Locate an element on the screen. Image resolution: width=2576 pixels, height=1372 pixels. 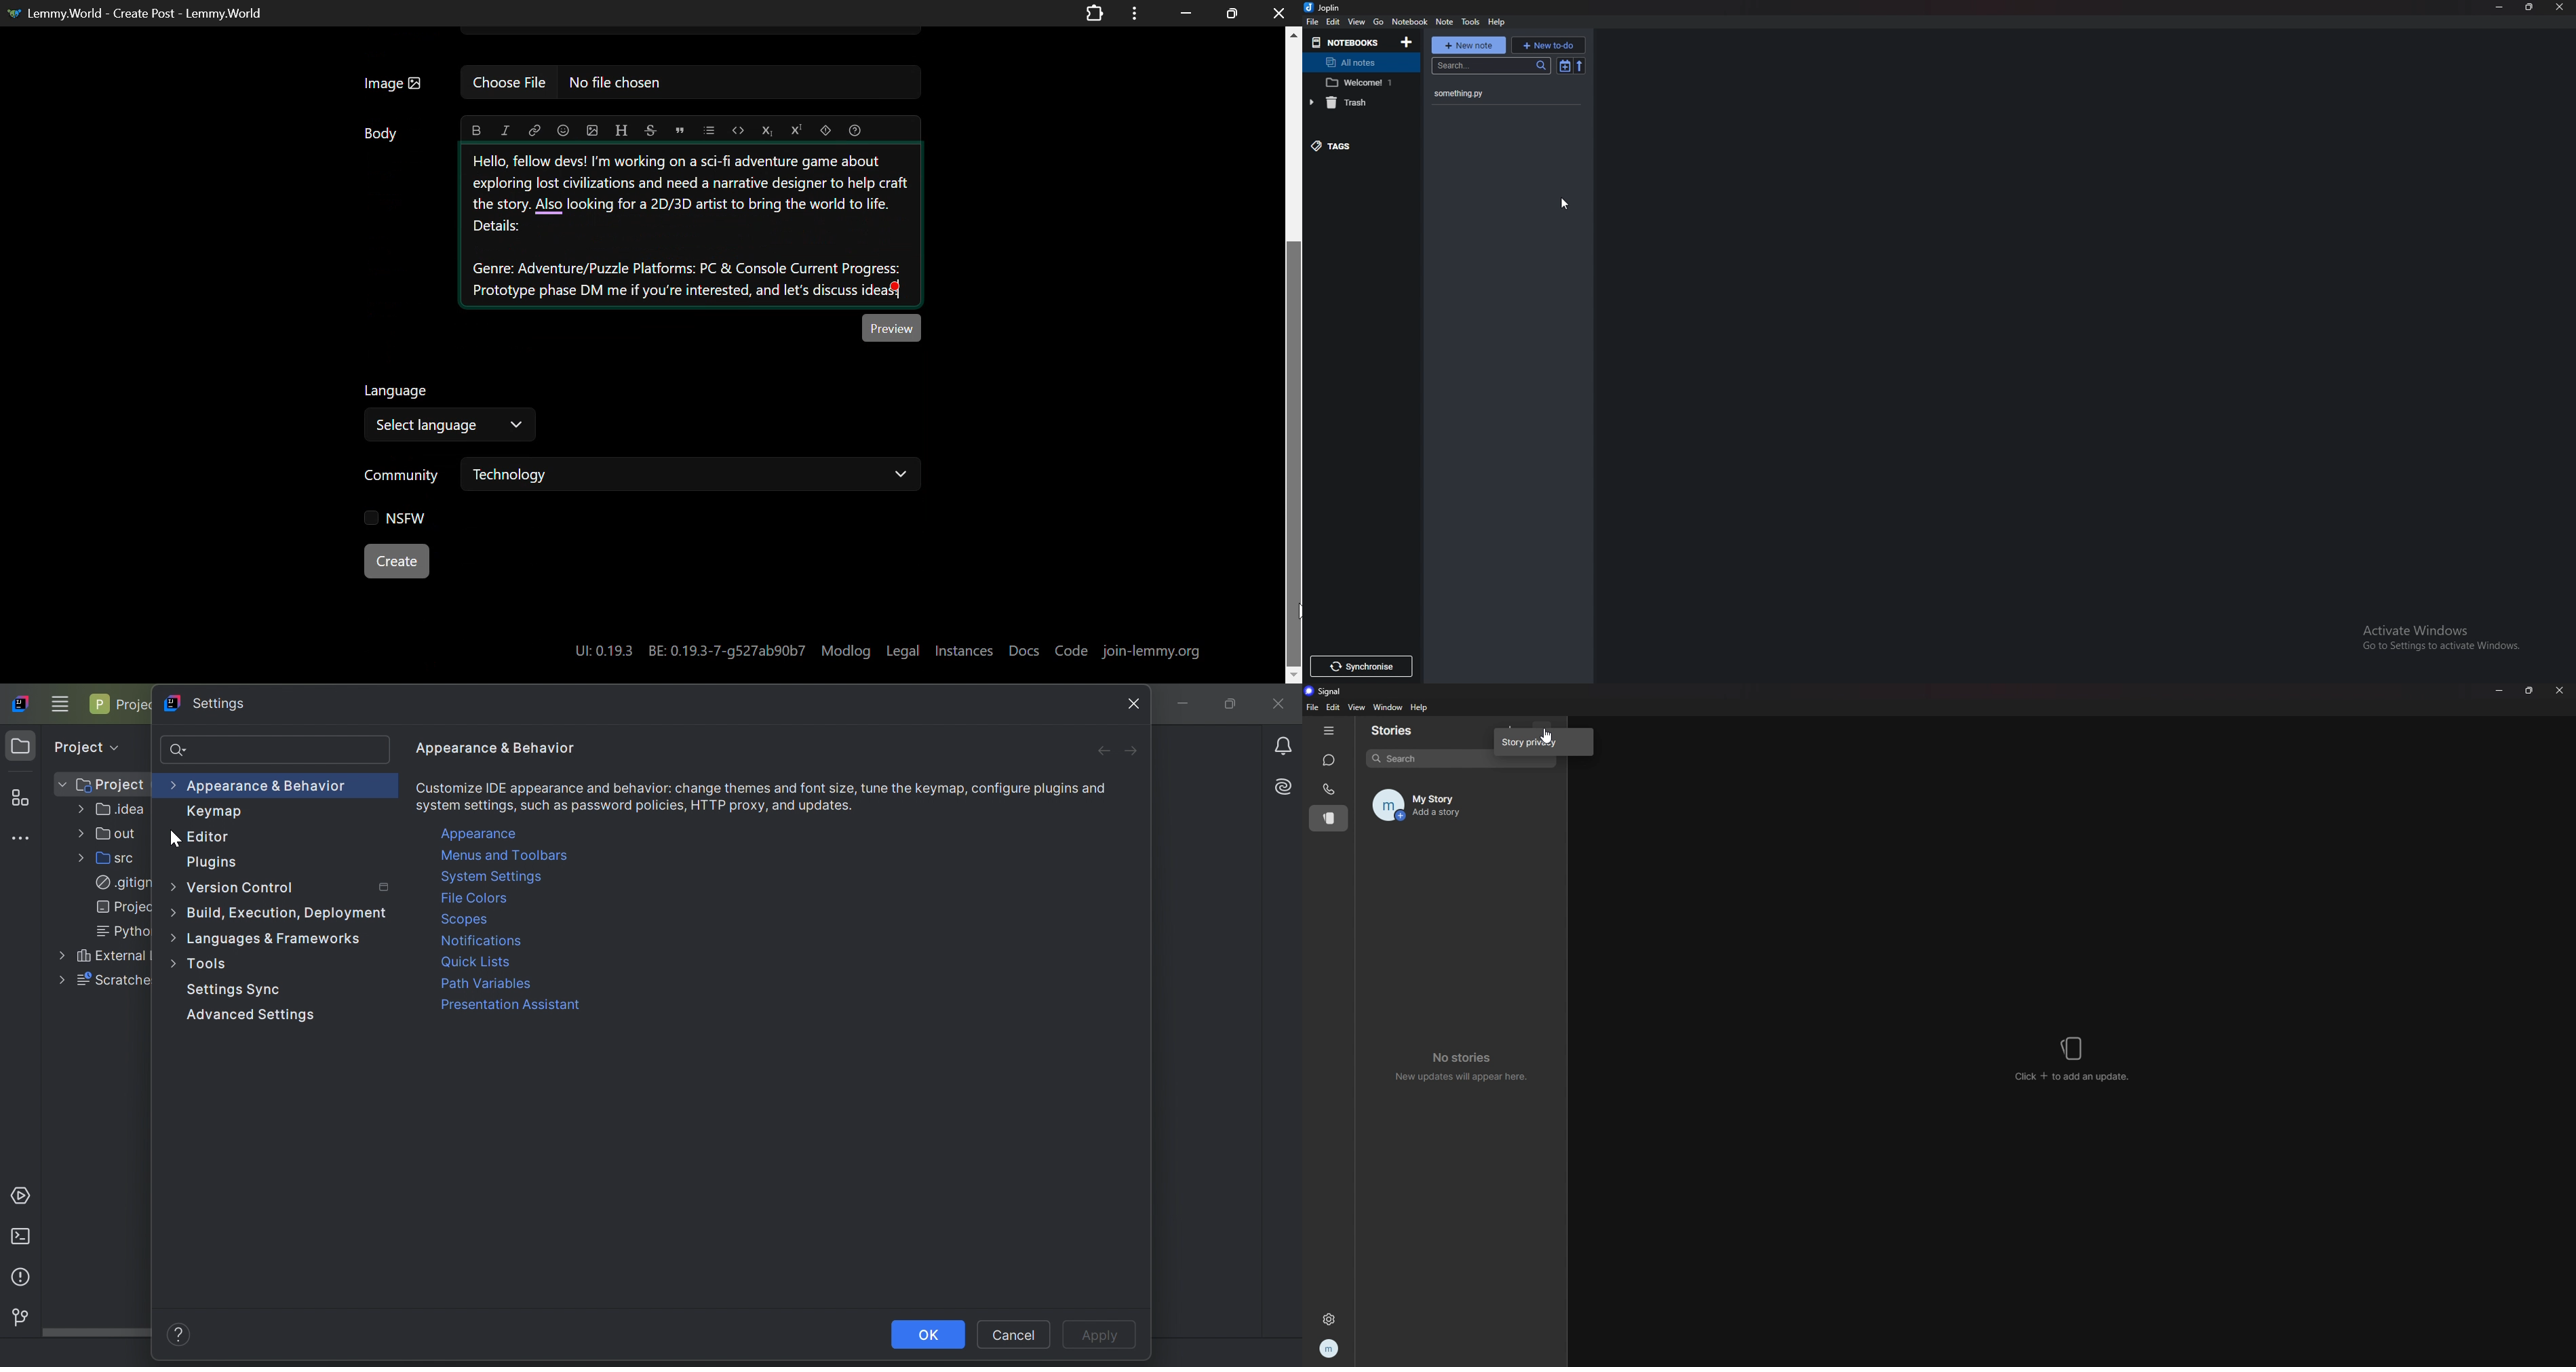
Cursor is located at coordinates (1563, 202).